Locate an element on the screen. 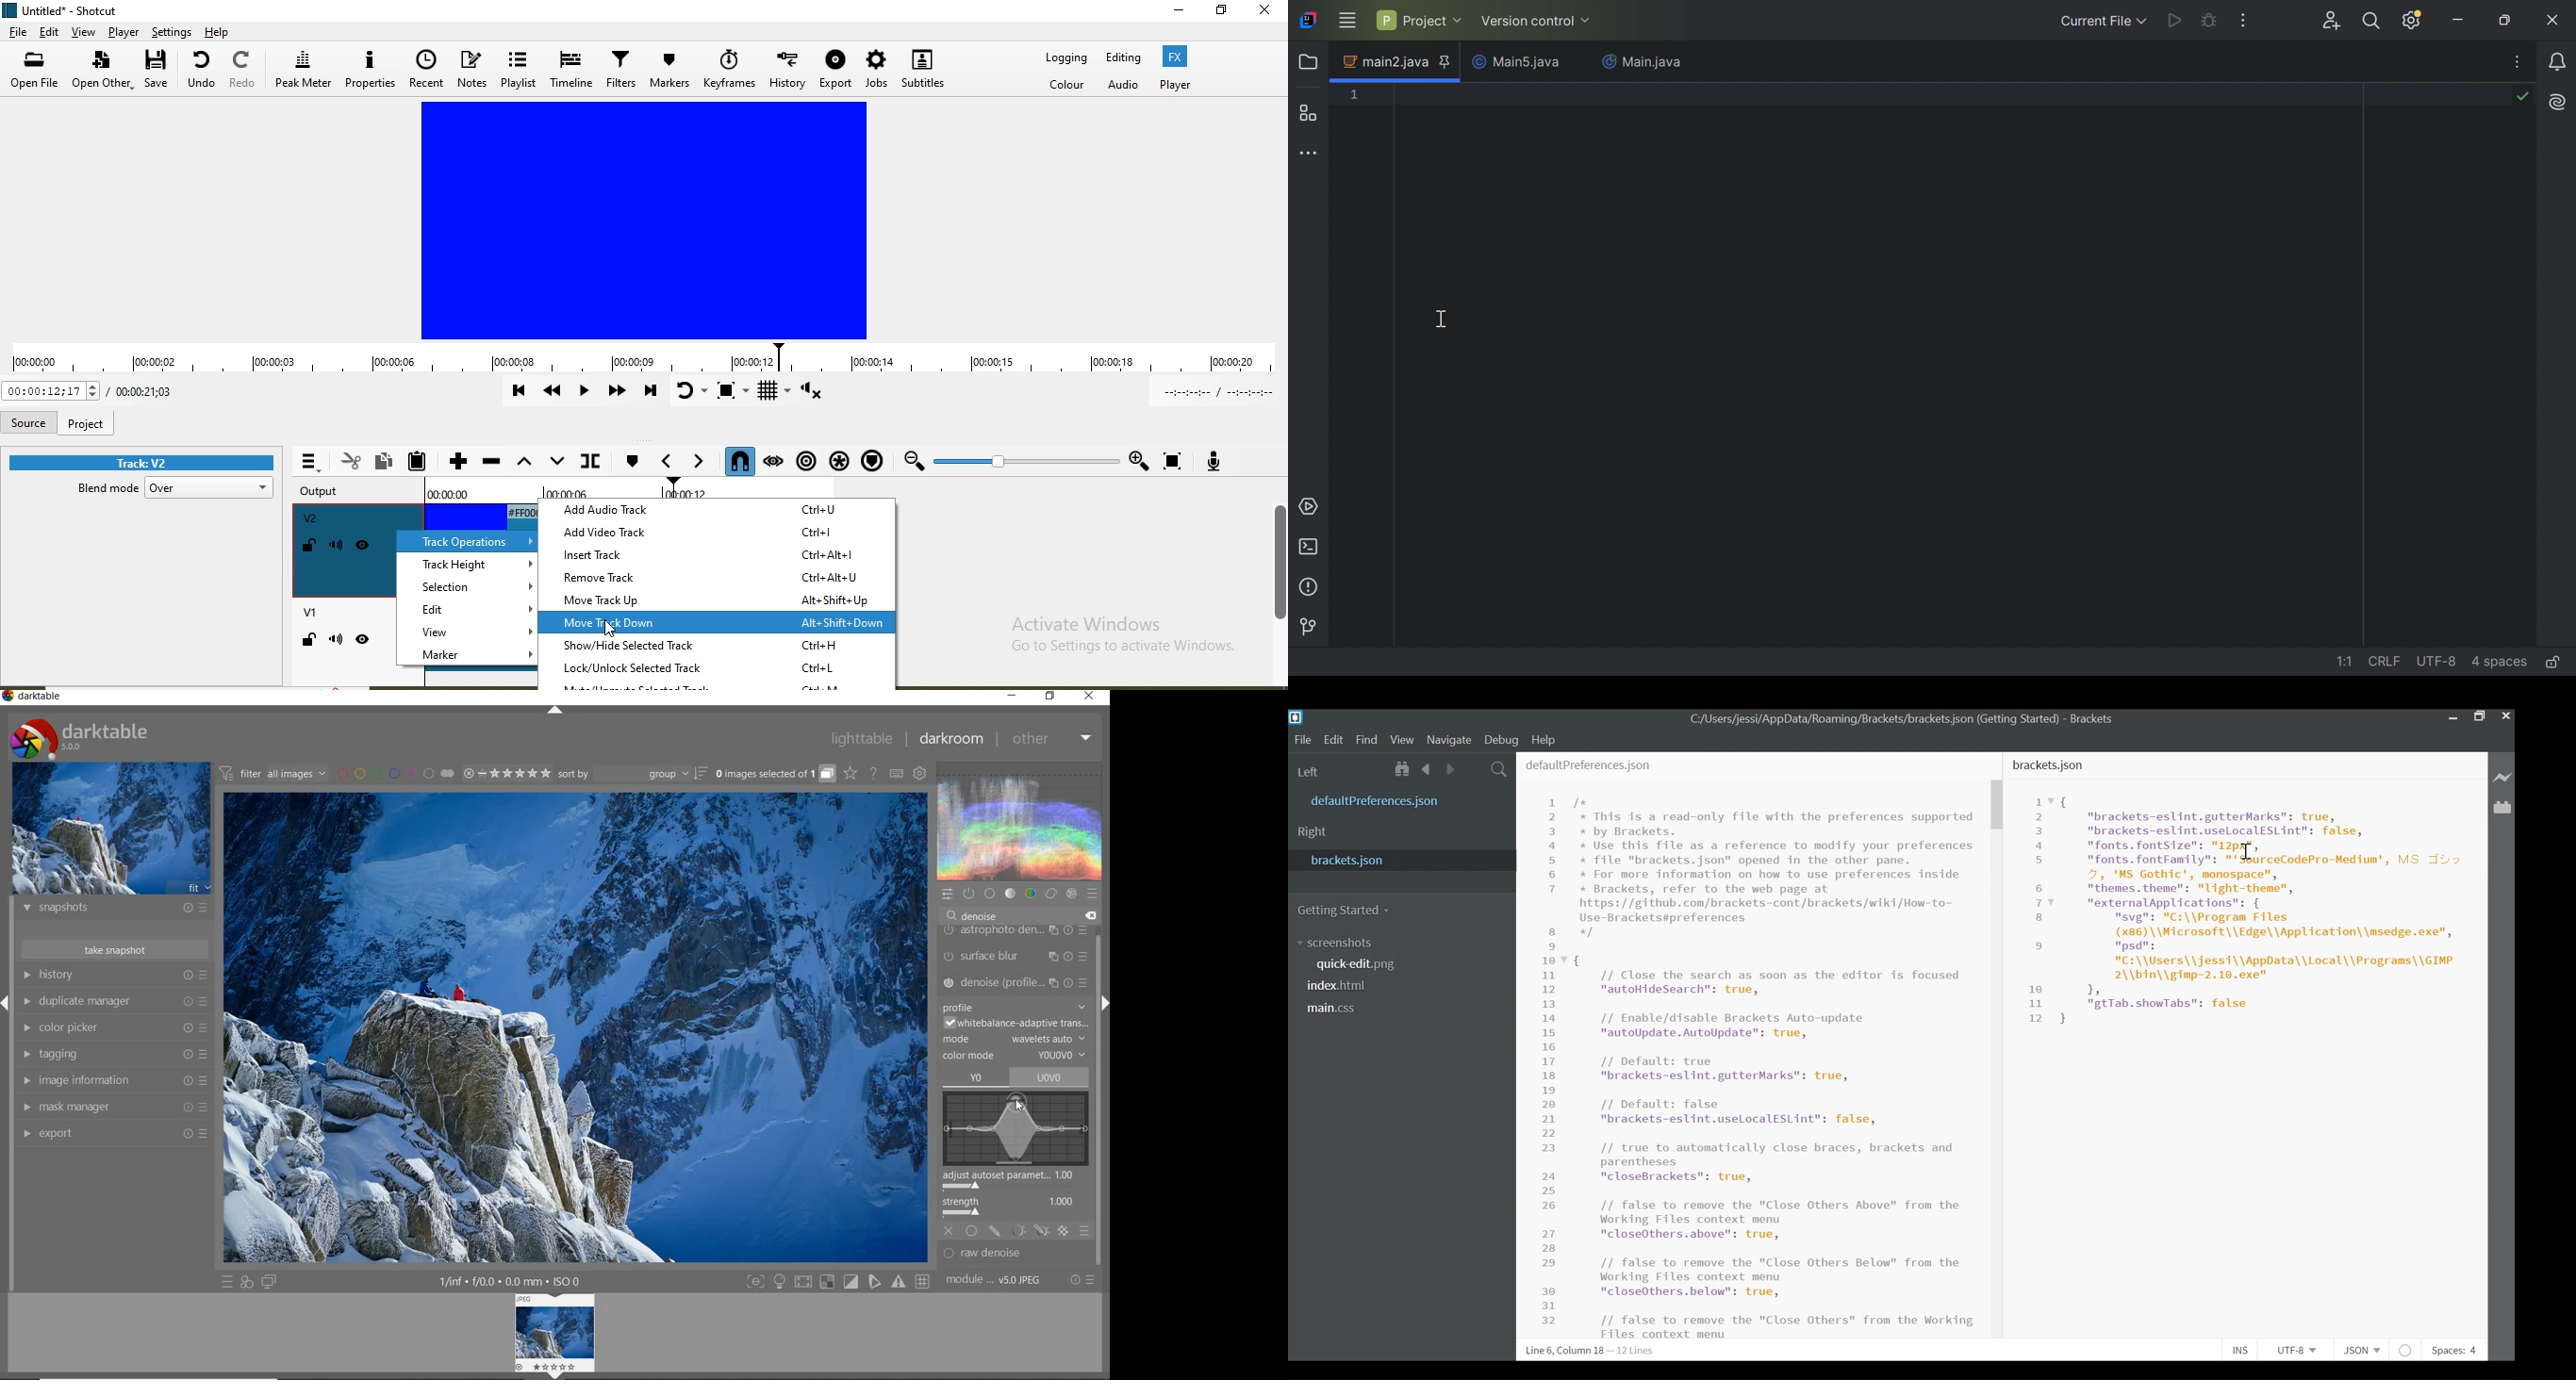 The width and height of the screenshot is (2576, 1400). uovo is located at coordinates (1052, 1077).